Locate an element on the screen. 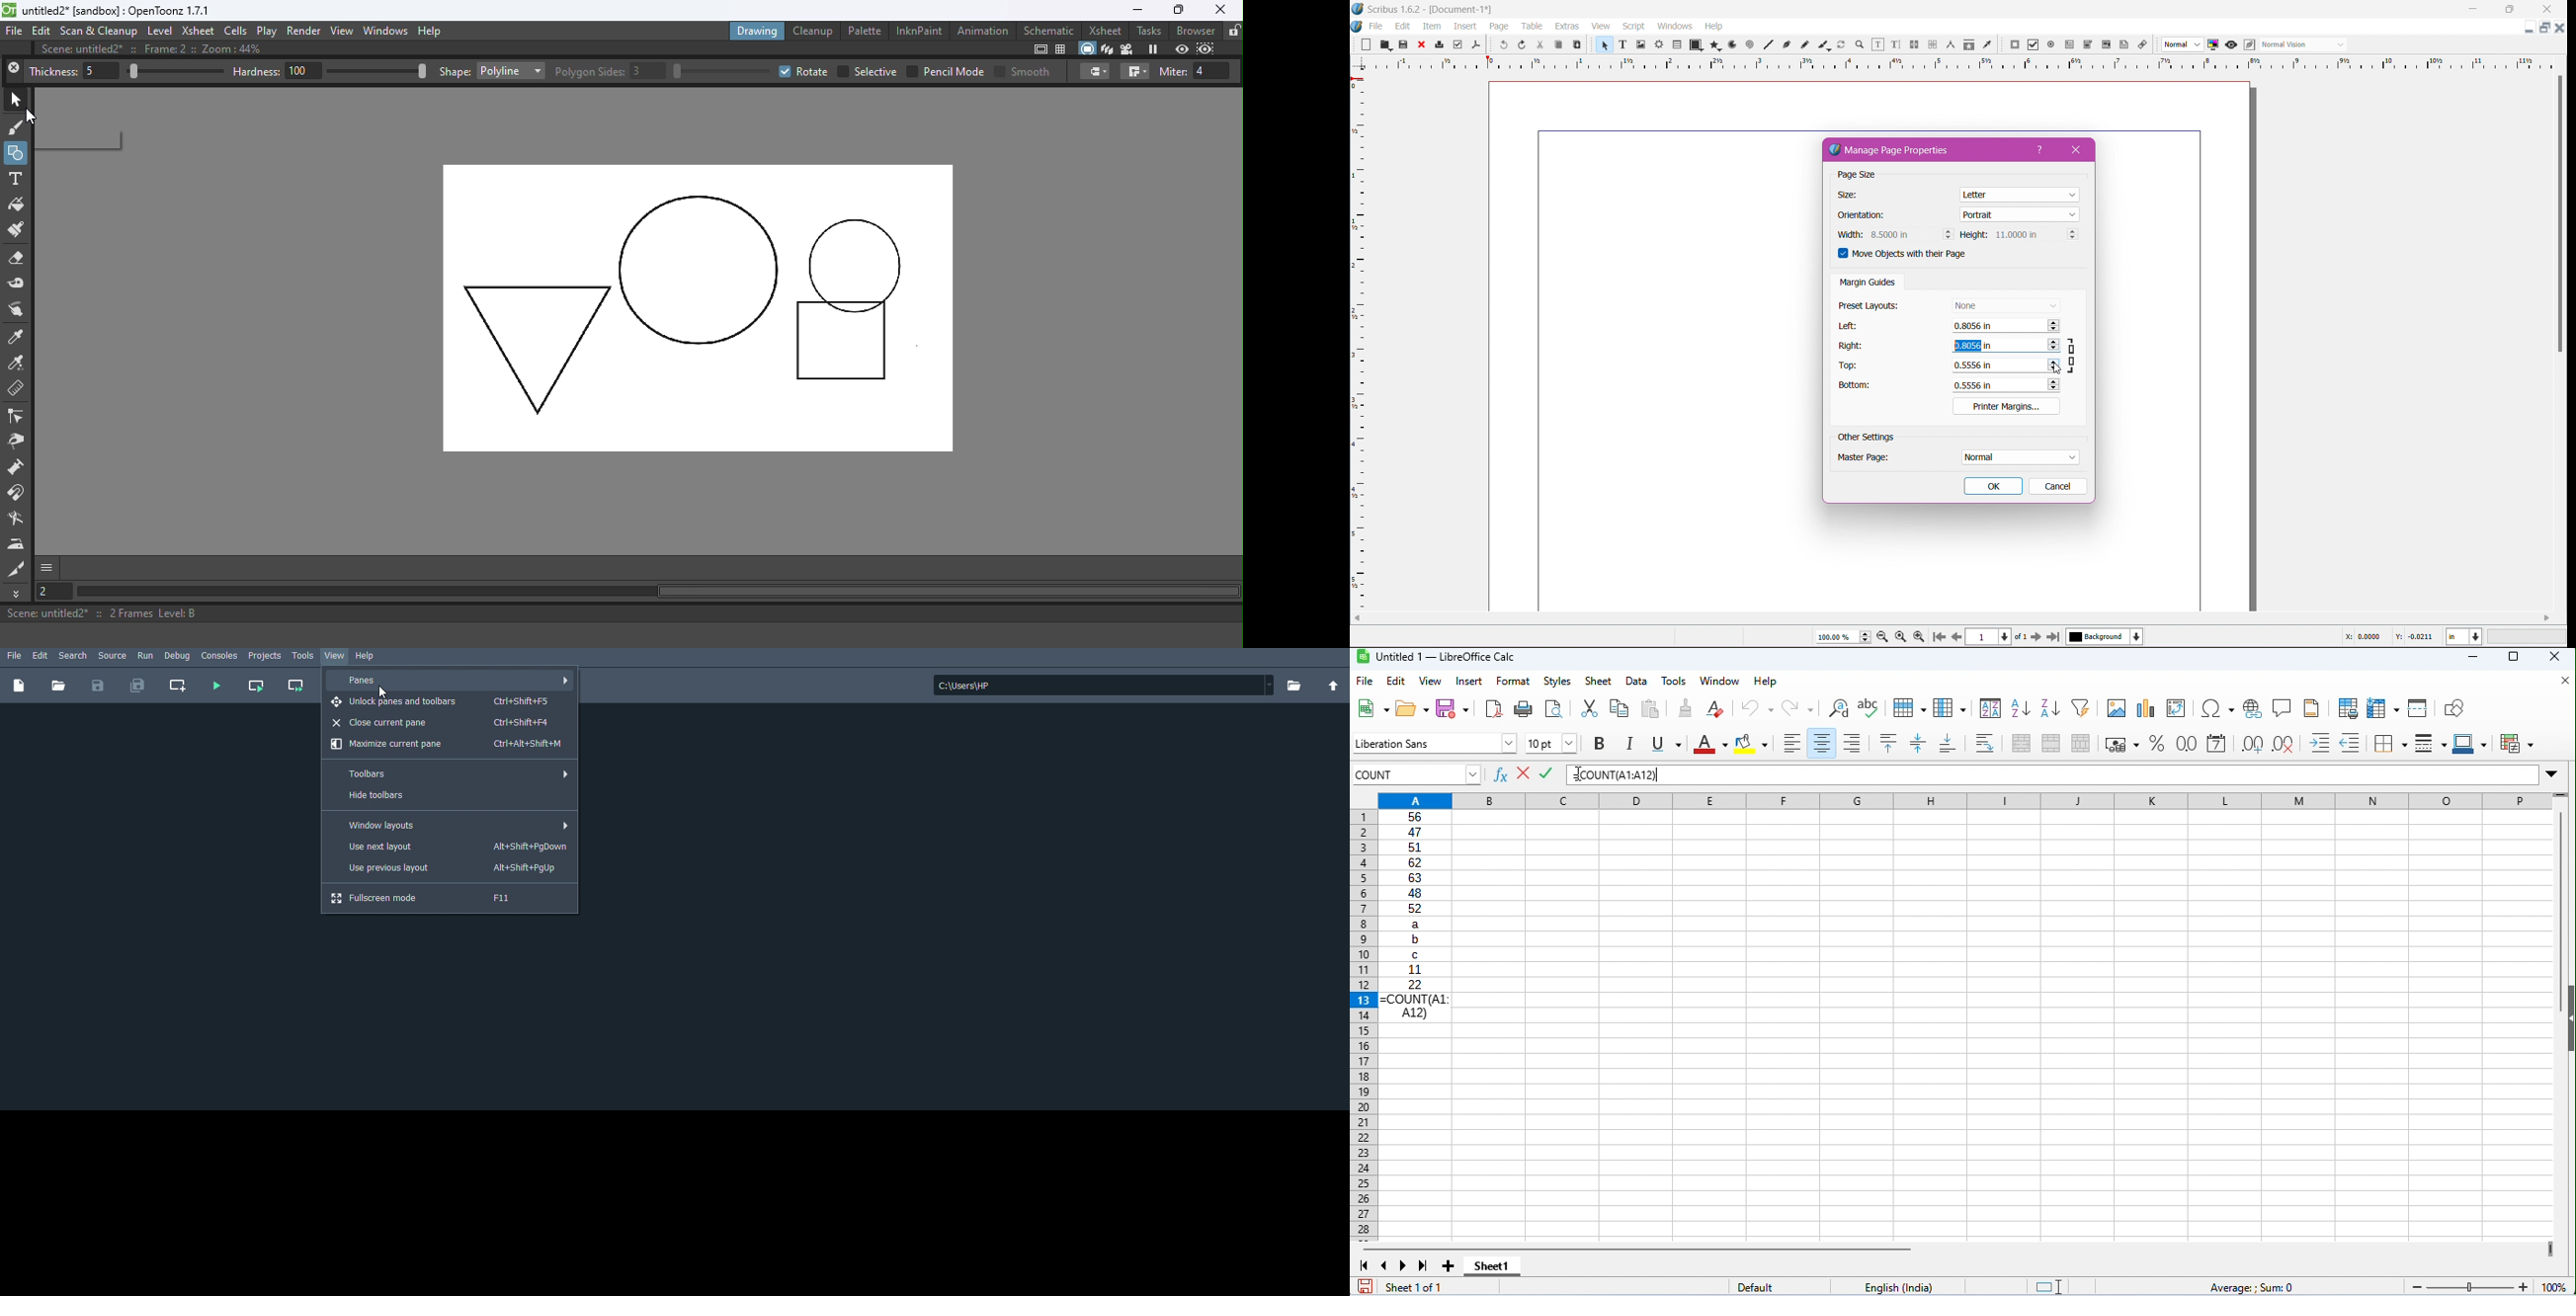  new is located at coordinates (1370, 707).